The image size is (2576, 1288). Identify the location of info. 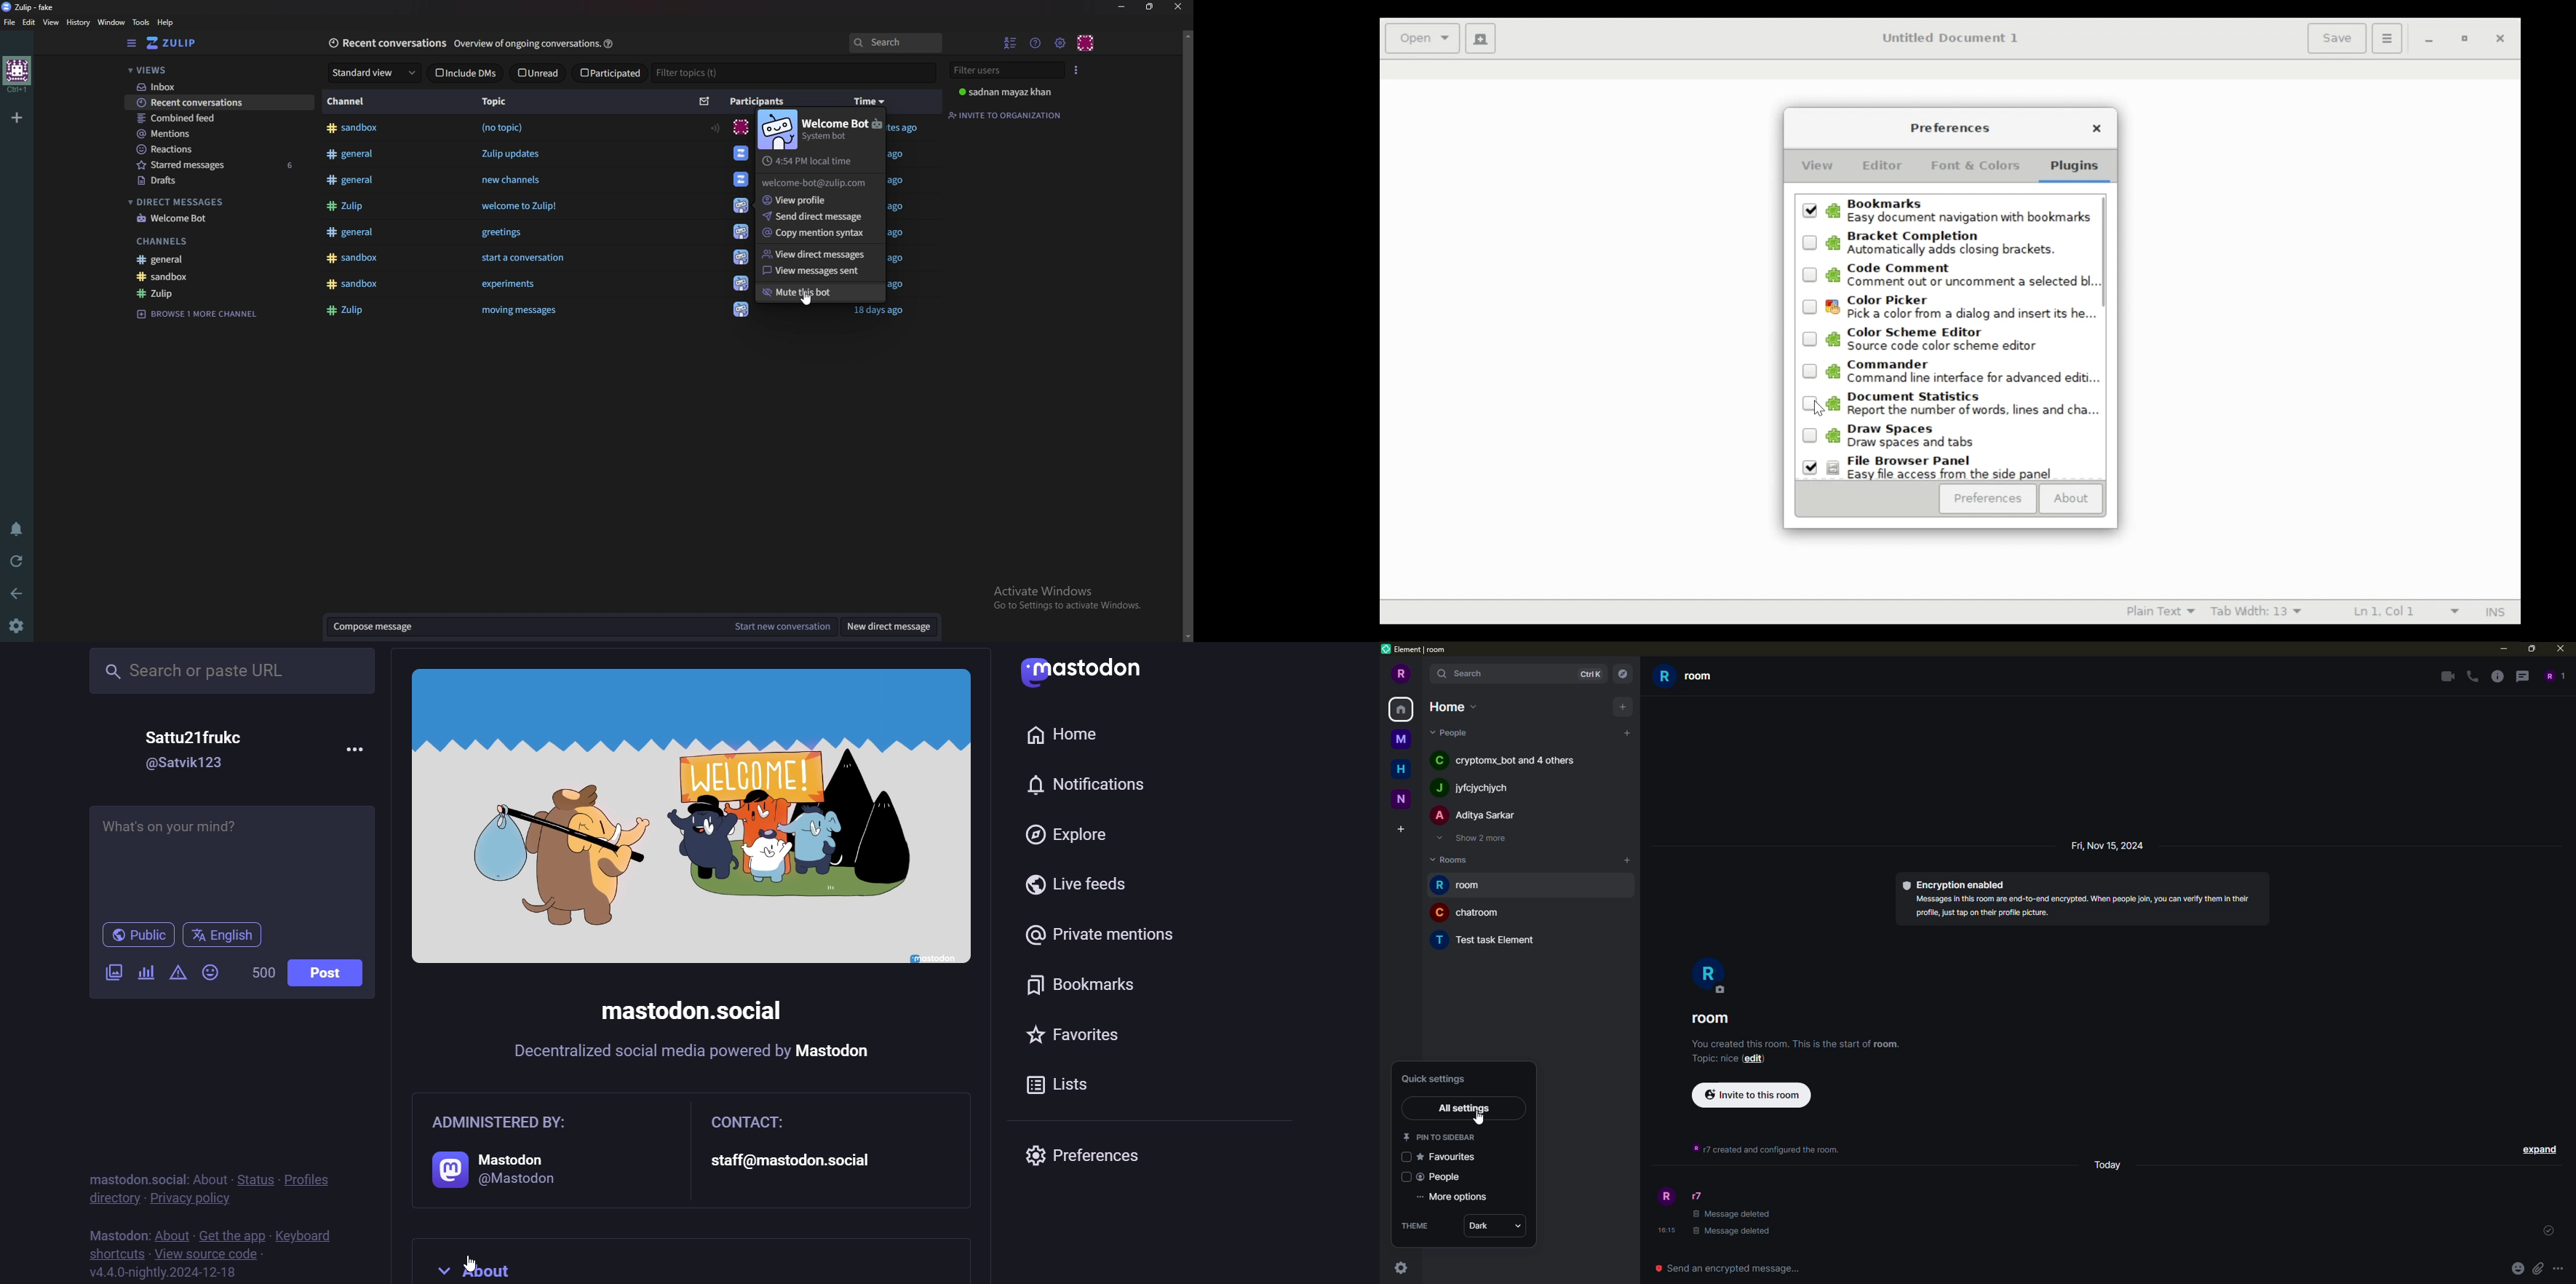
(2498, 676).